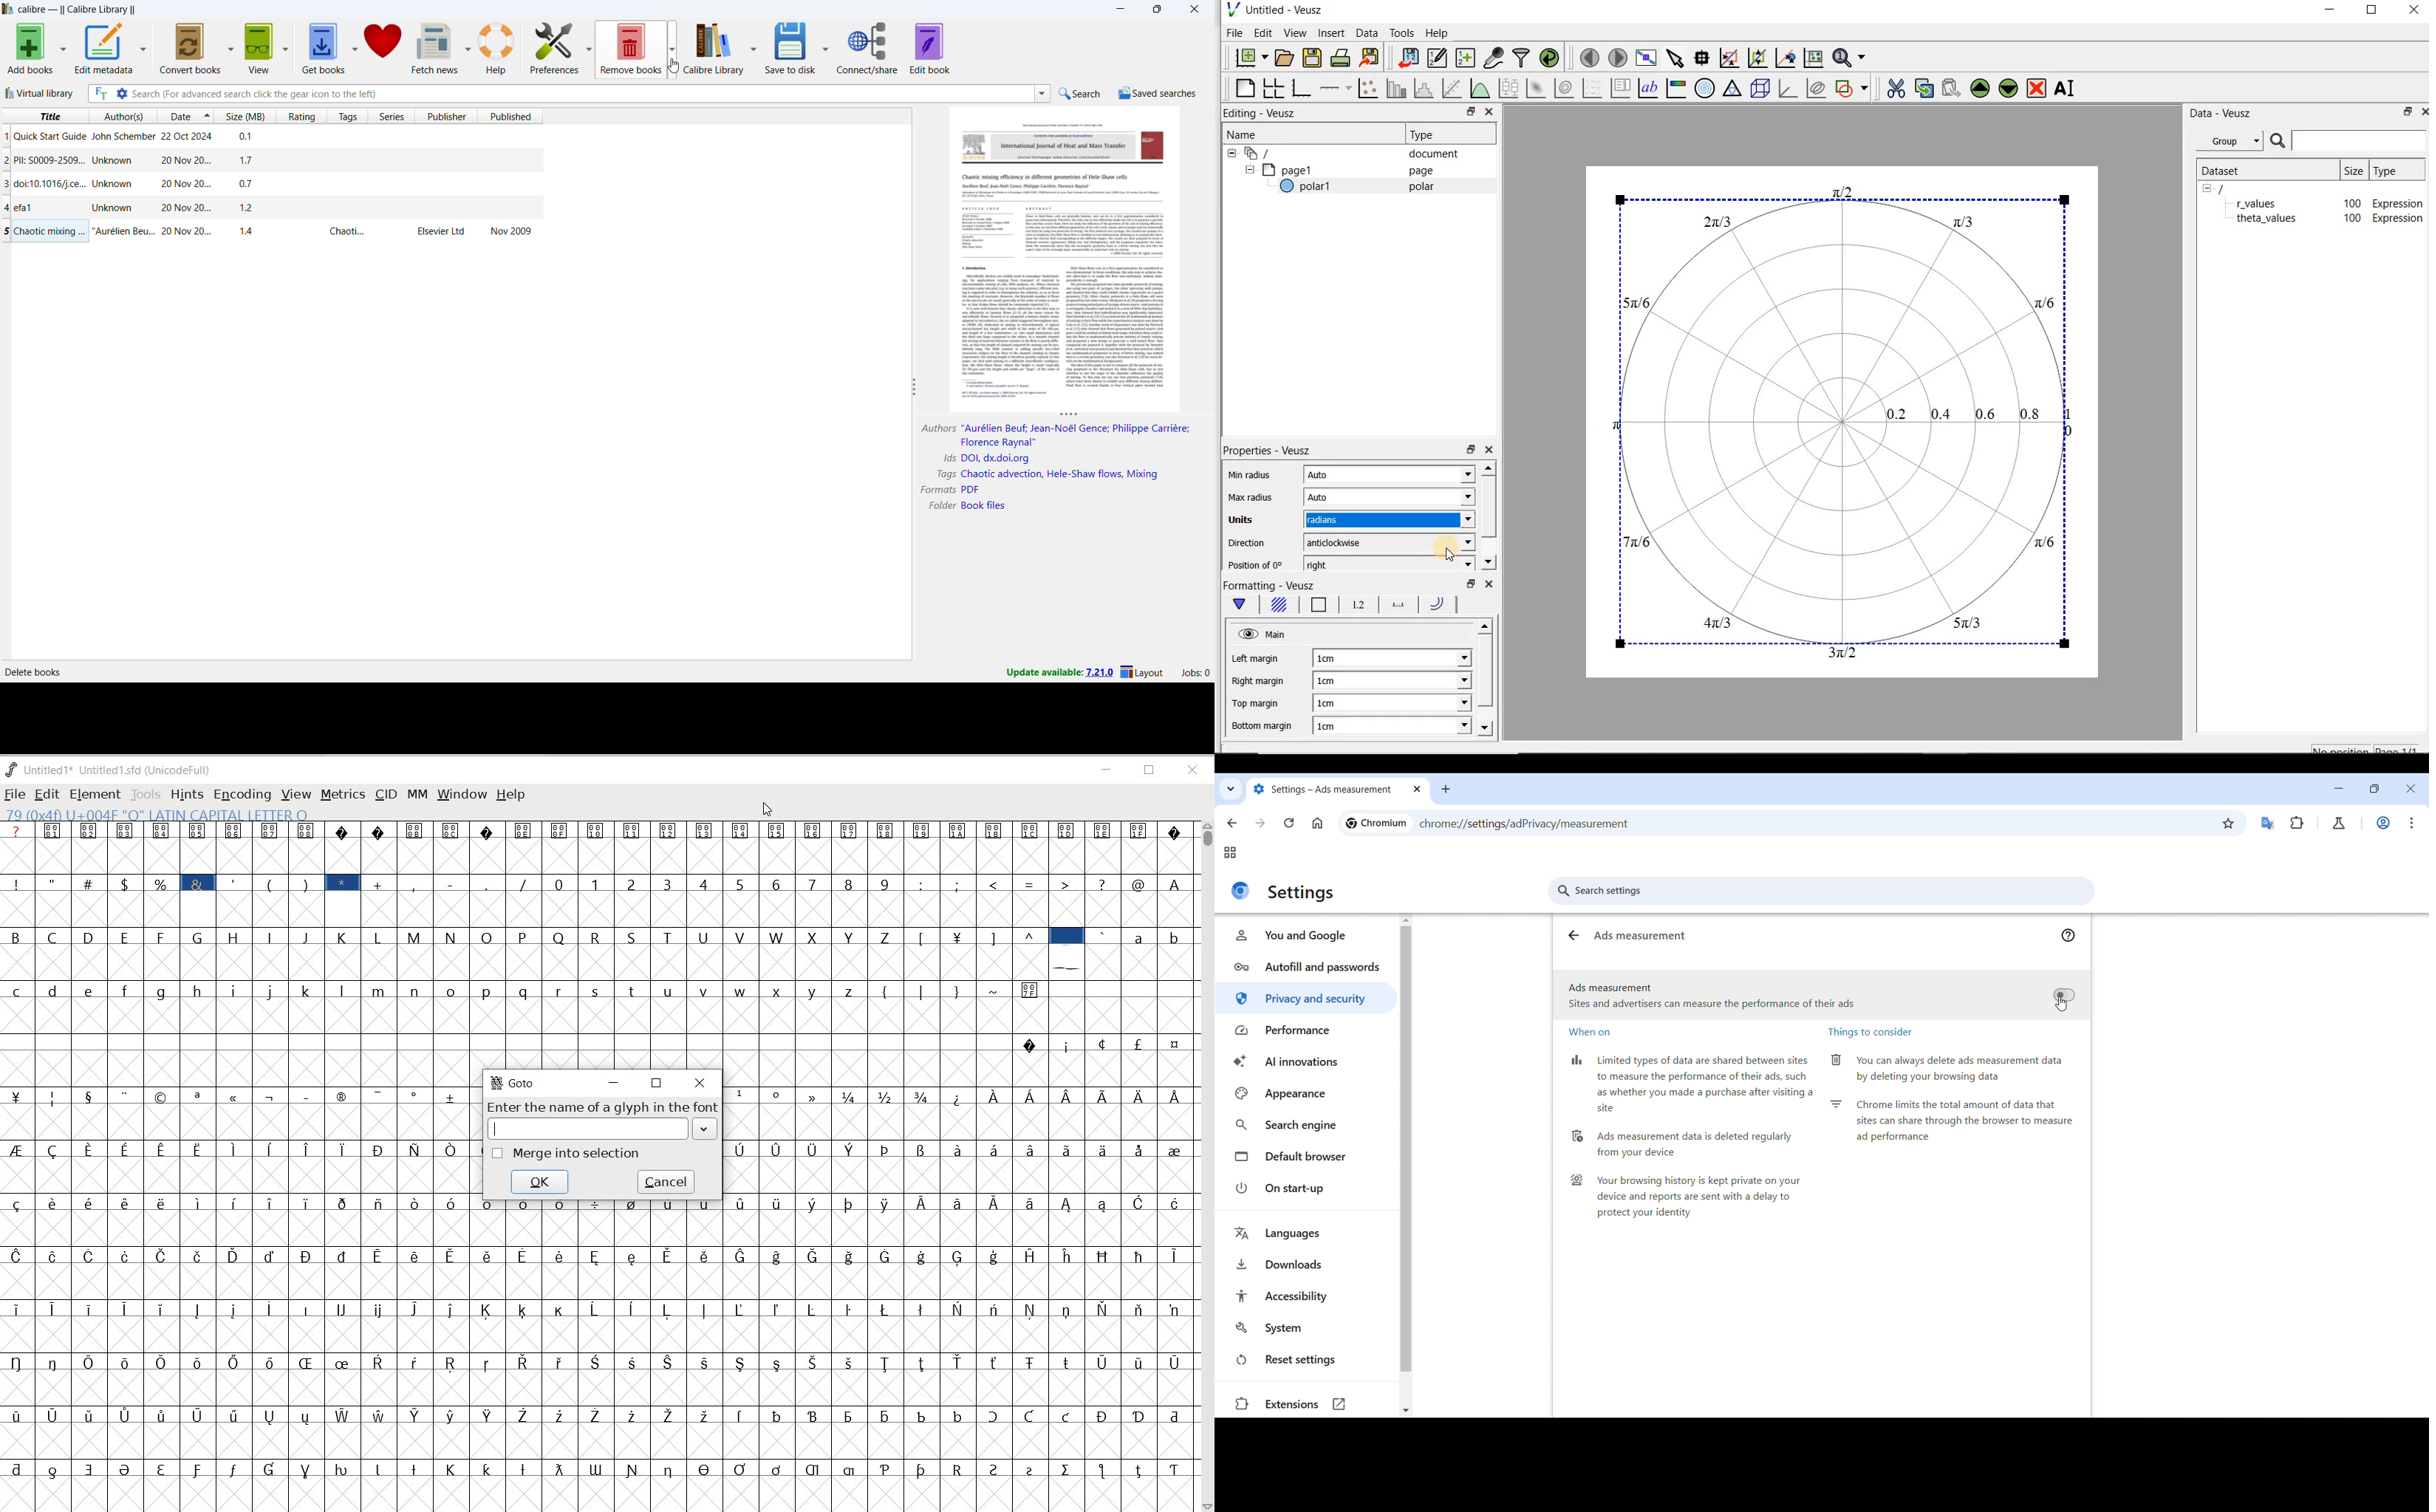 The width and height of the screenshot is (2436, 1512). Describe the element at coordinates (1488, 585) in the screenshot. I see `close` at that location.